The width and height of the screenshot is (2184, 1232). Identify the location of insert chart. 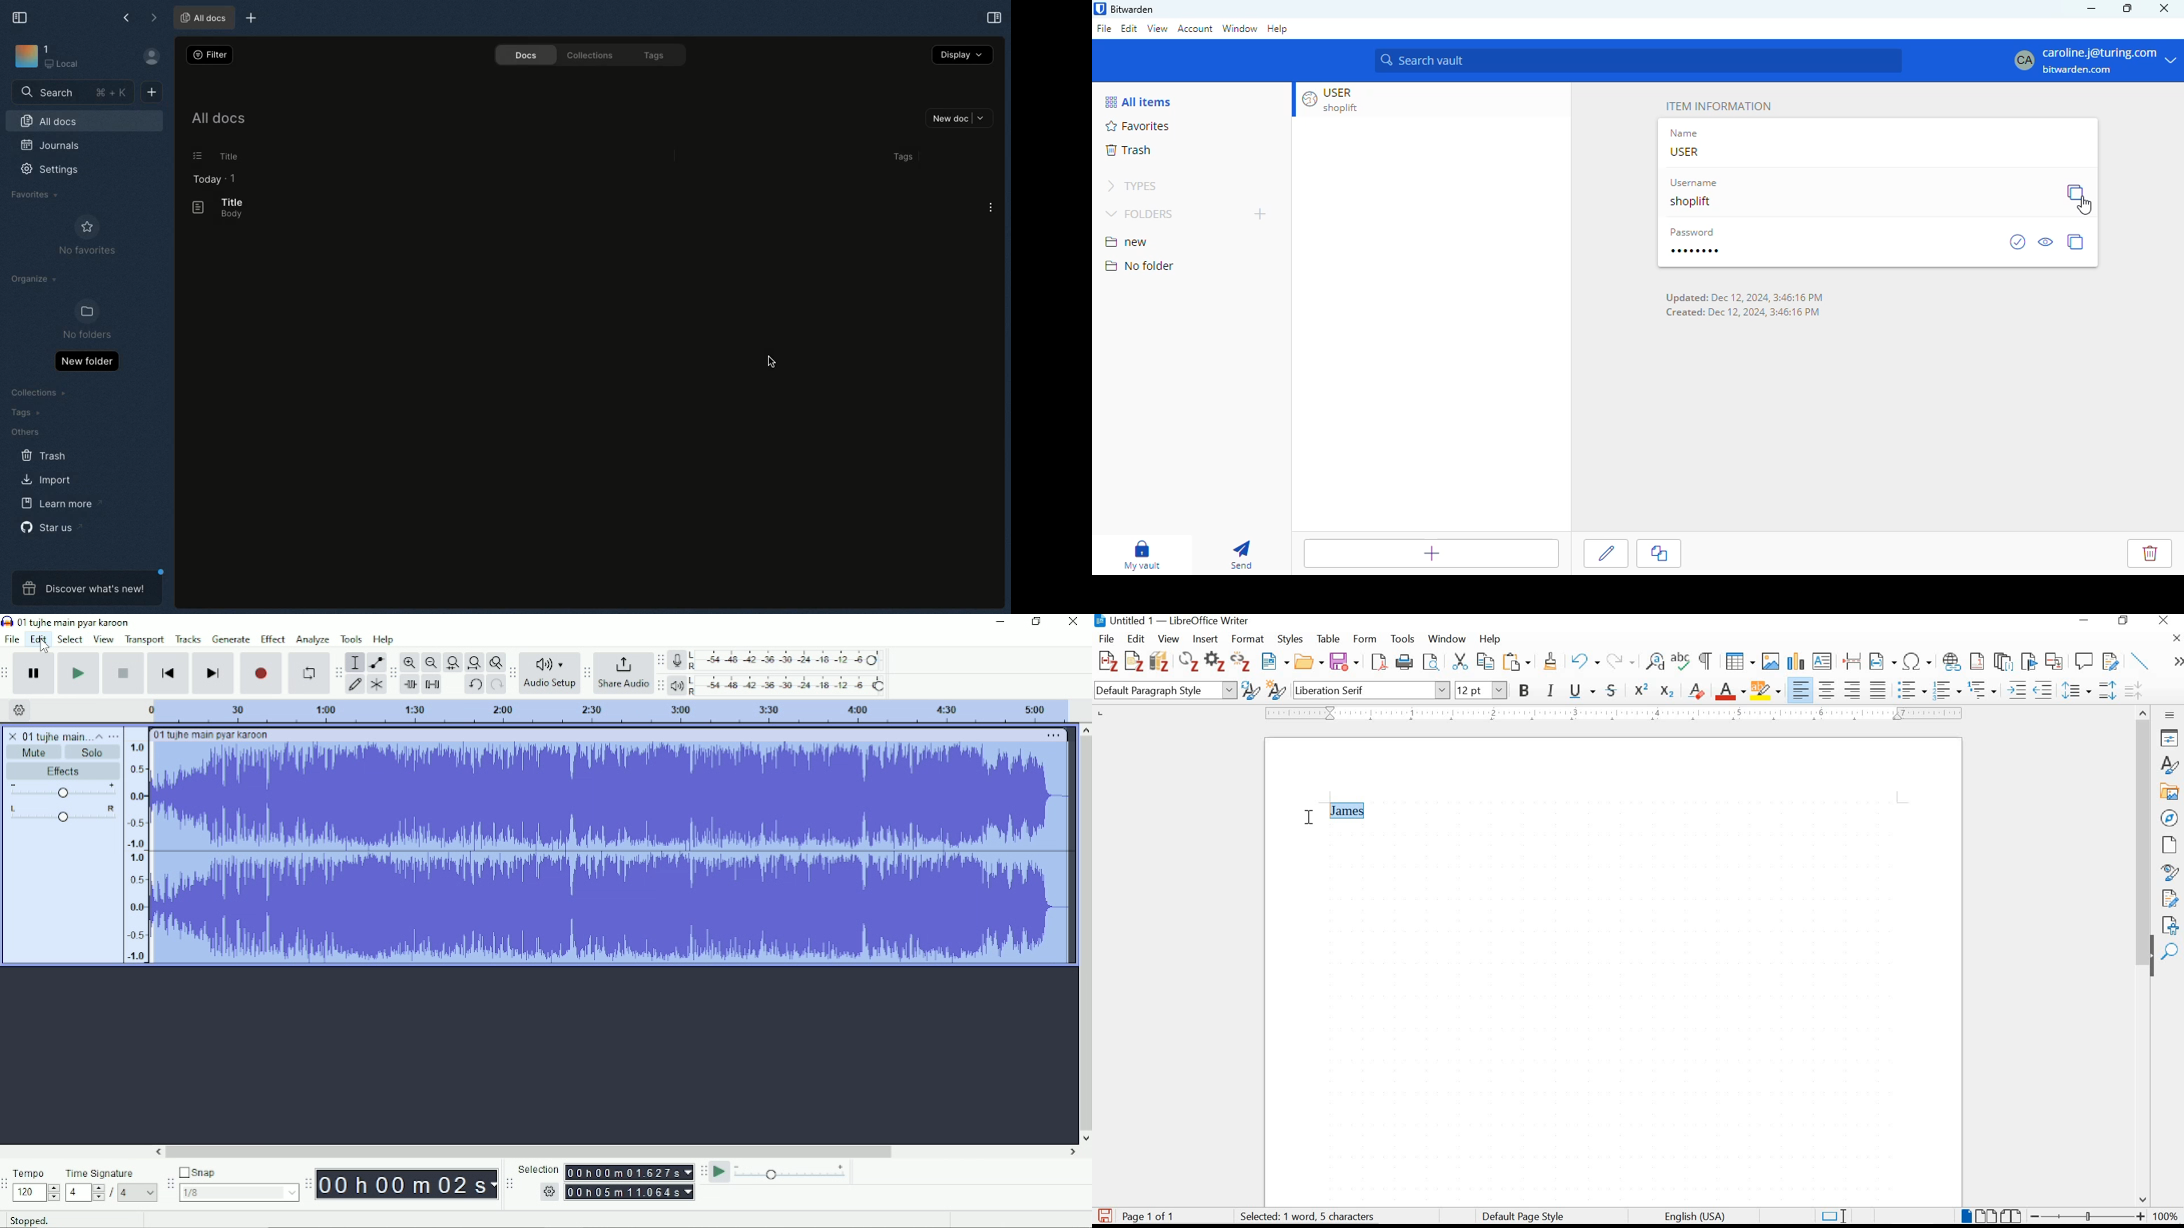
(1795, 662).